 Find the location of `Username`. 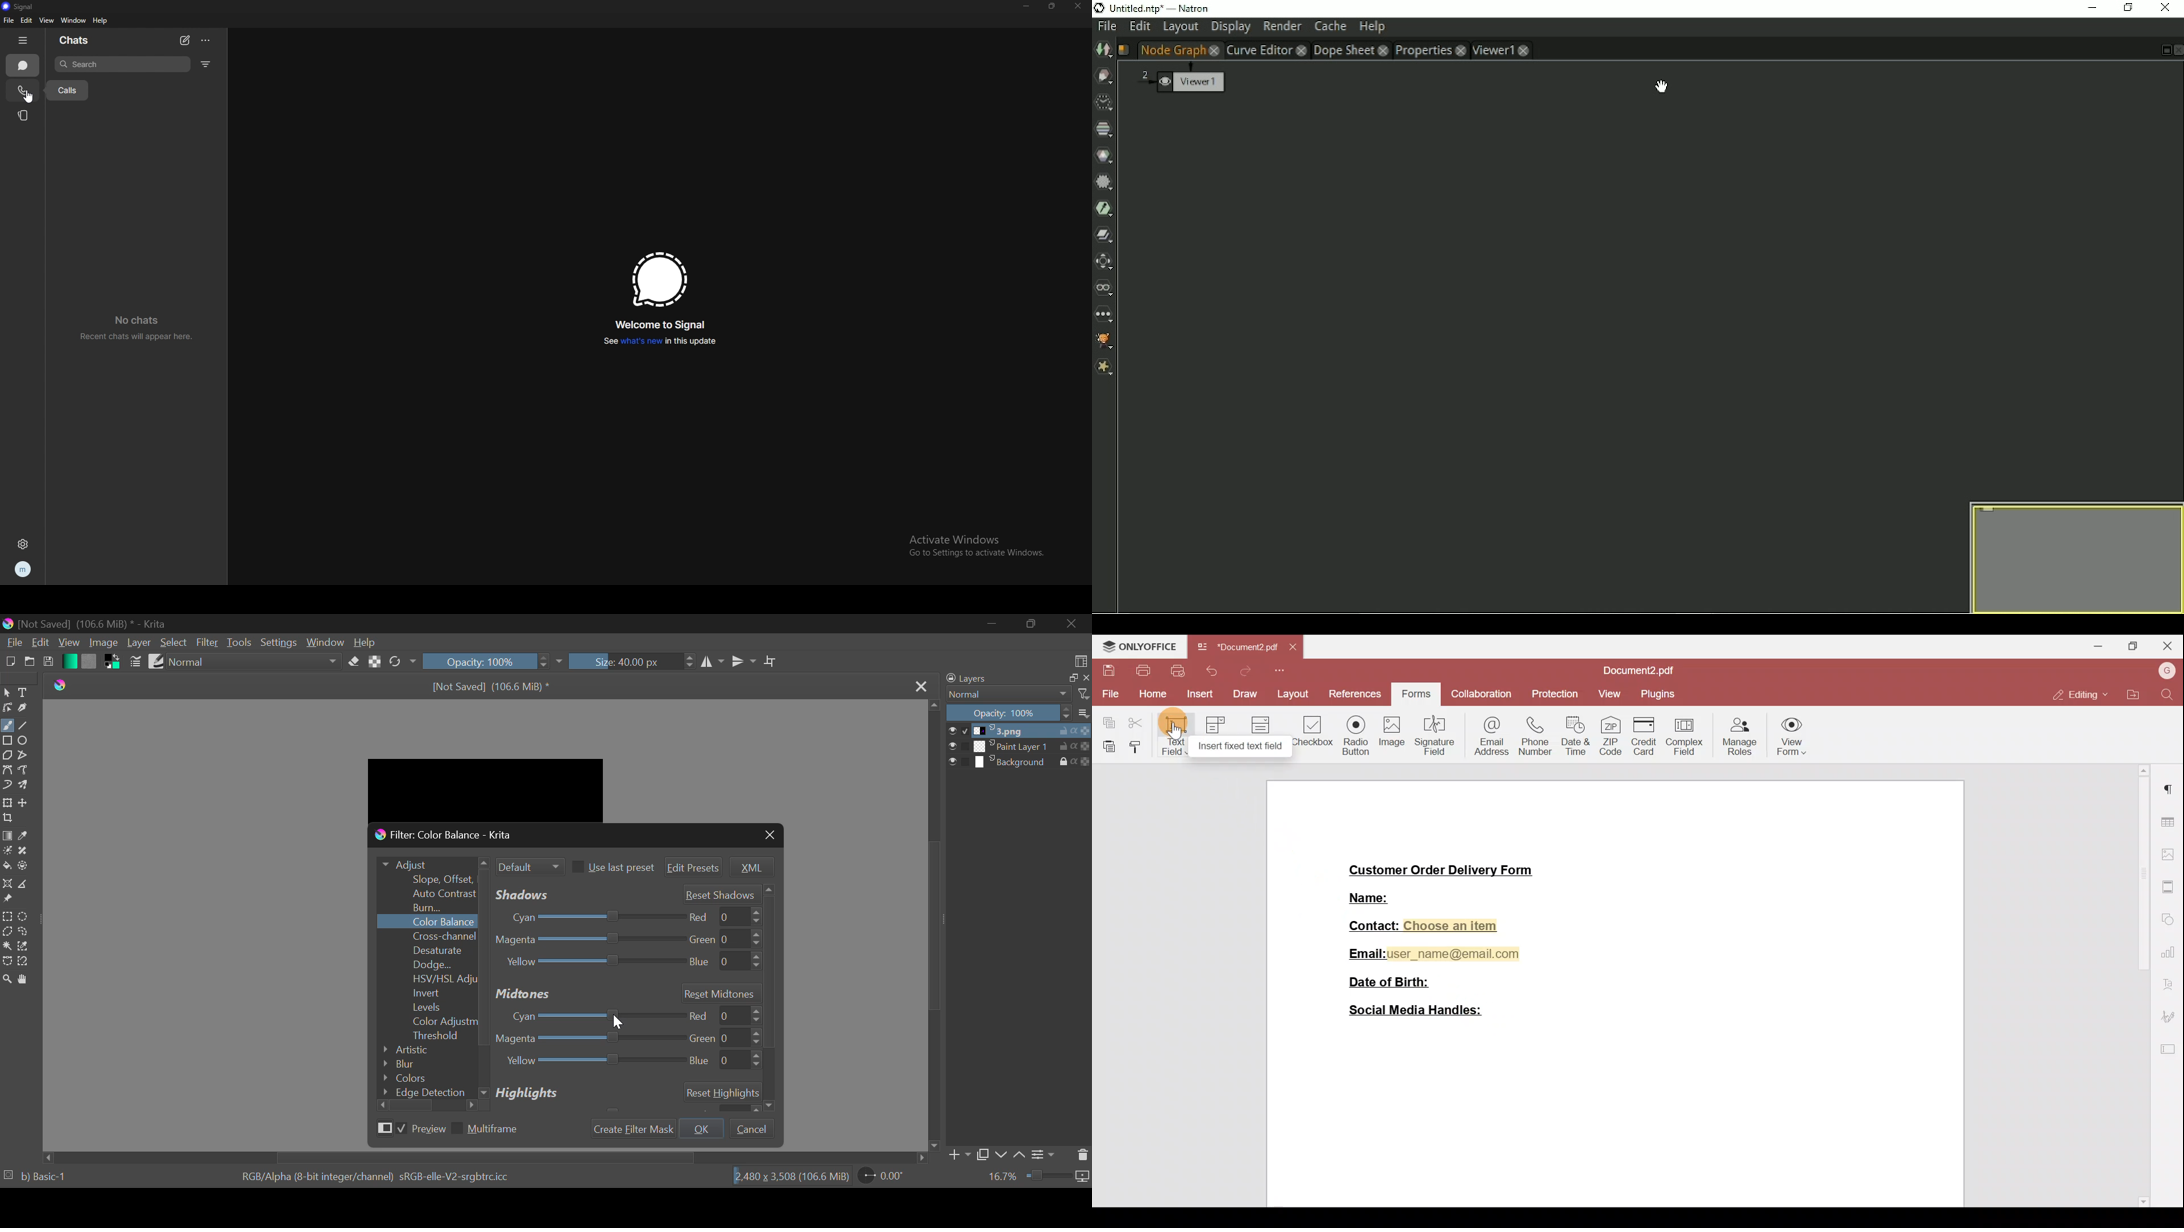

Username is located at coordinates (2166, 671).